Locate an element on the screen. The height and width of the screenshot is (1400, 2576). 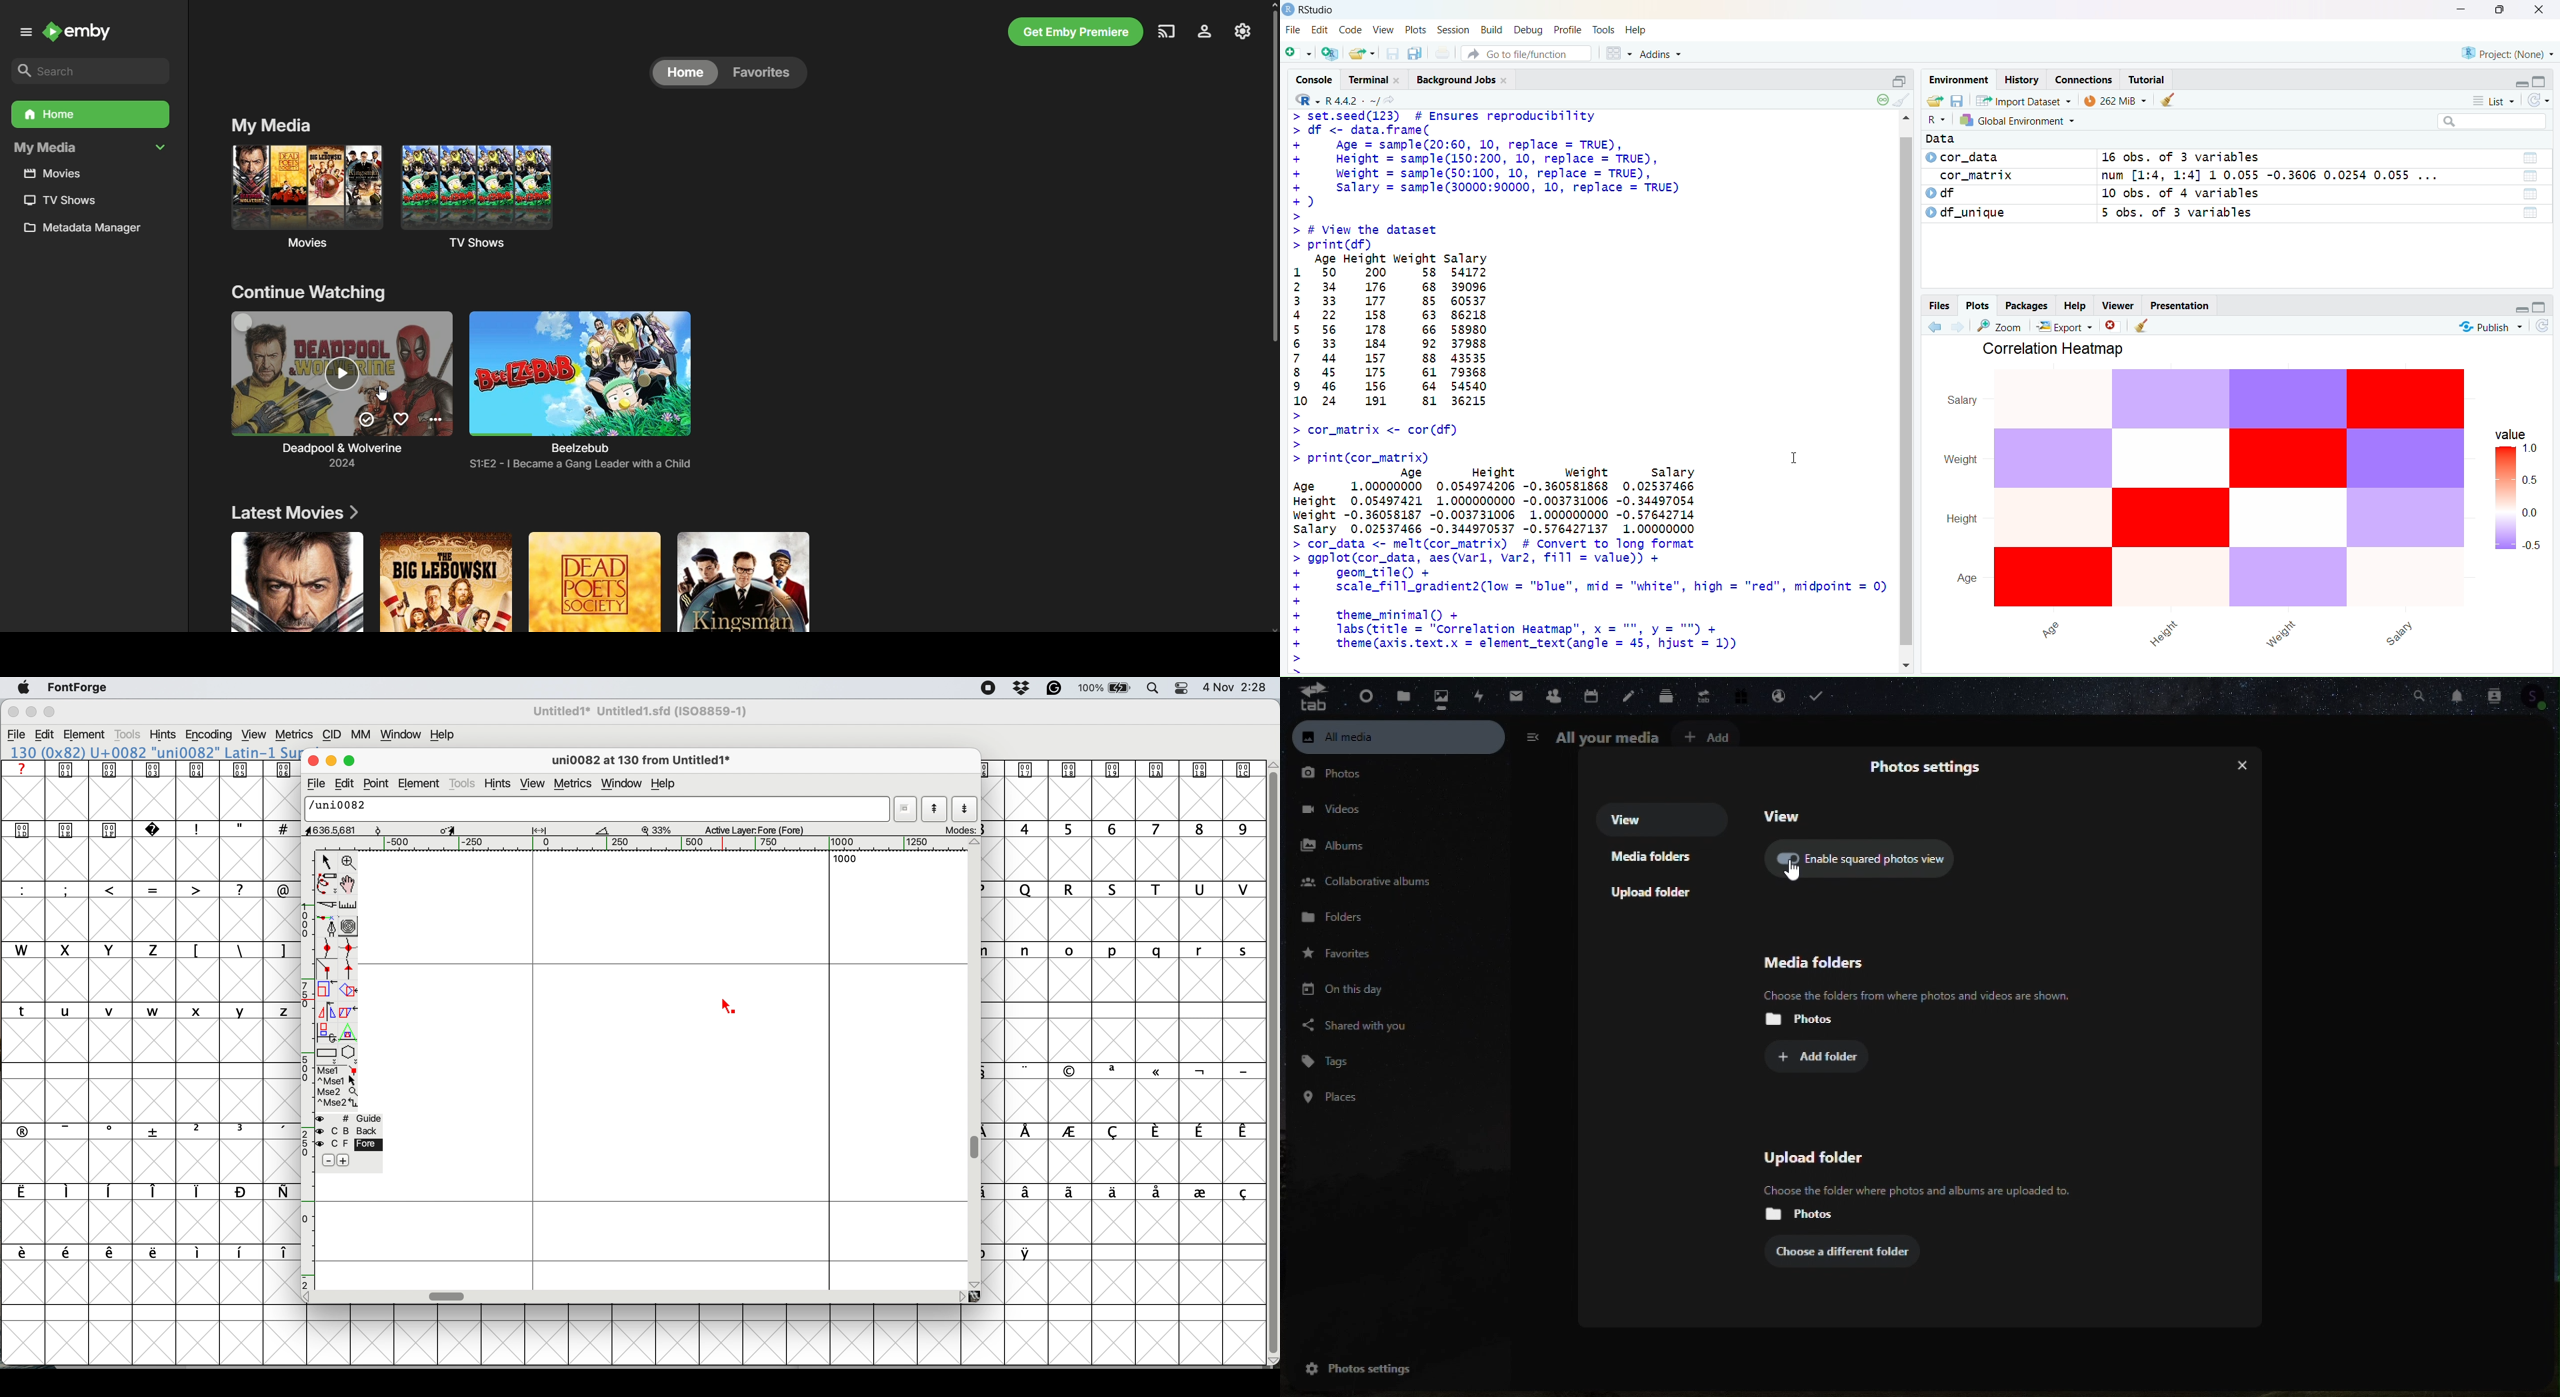
View is located at coordinates (1383, 29).